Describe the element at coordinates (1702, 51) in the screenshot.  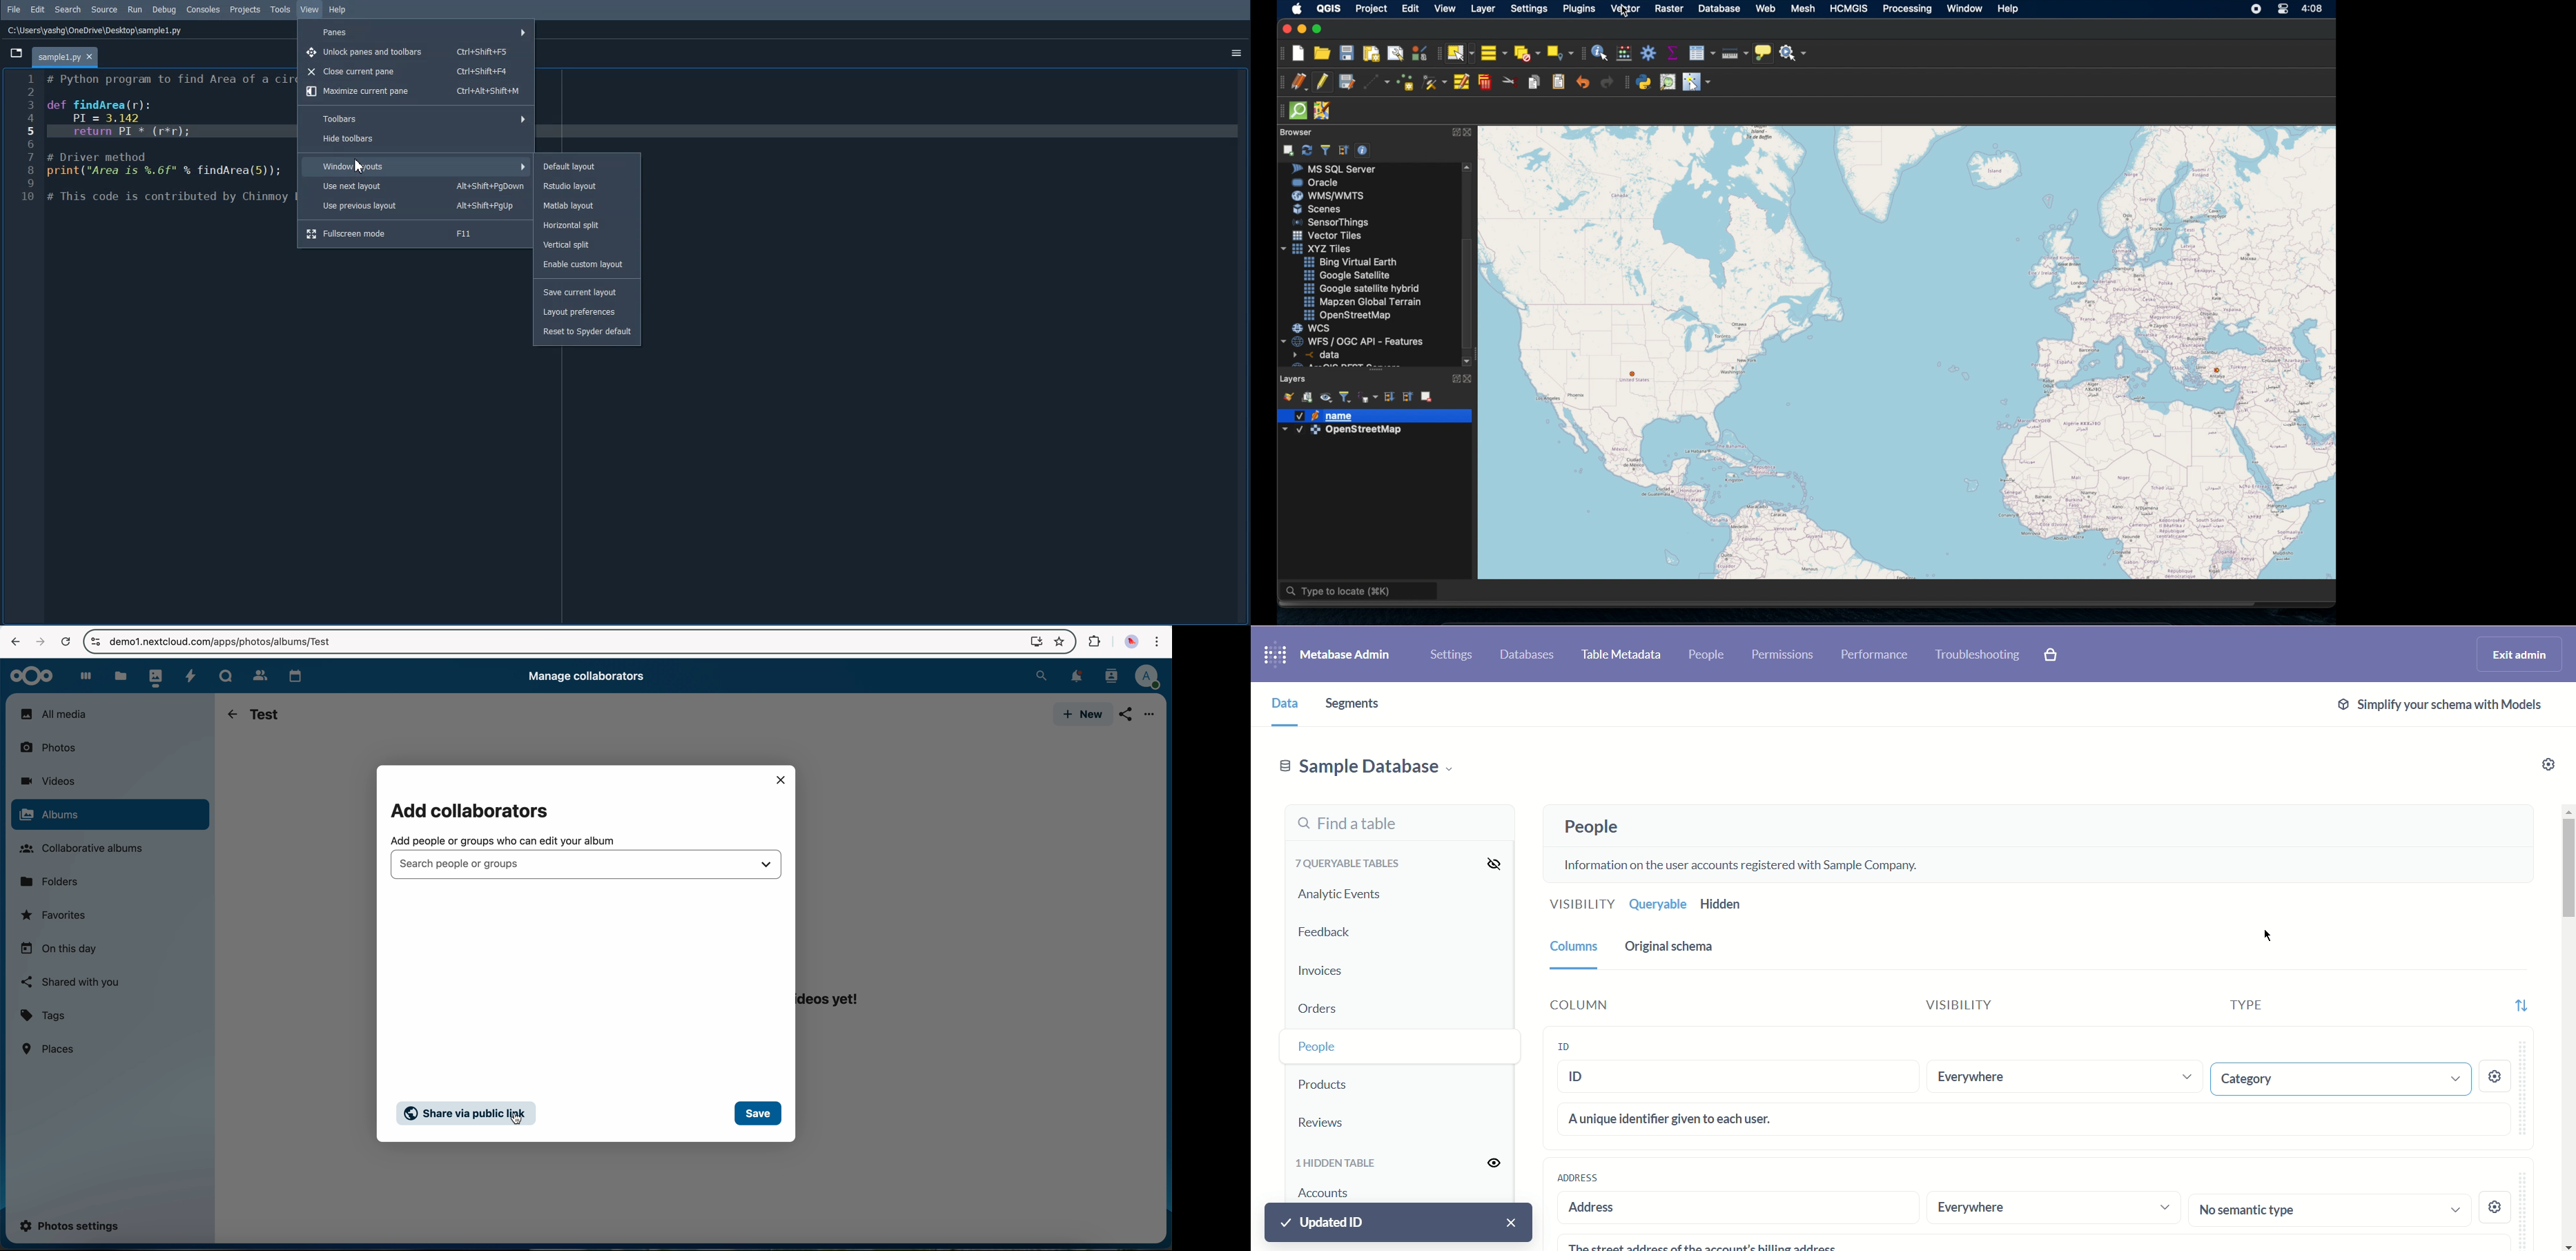
I see `open attributes table` at that location.